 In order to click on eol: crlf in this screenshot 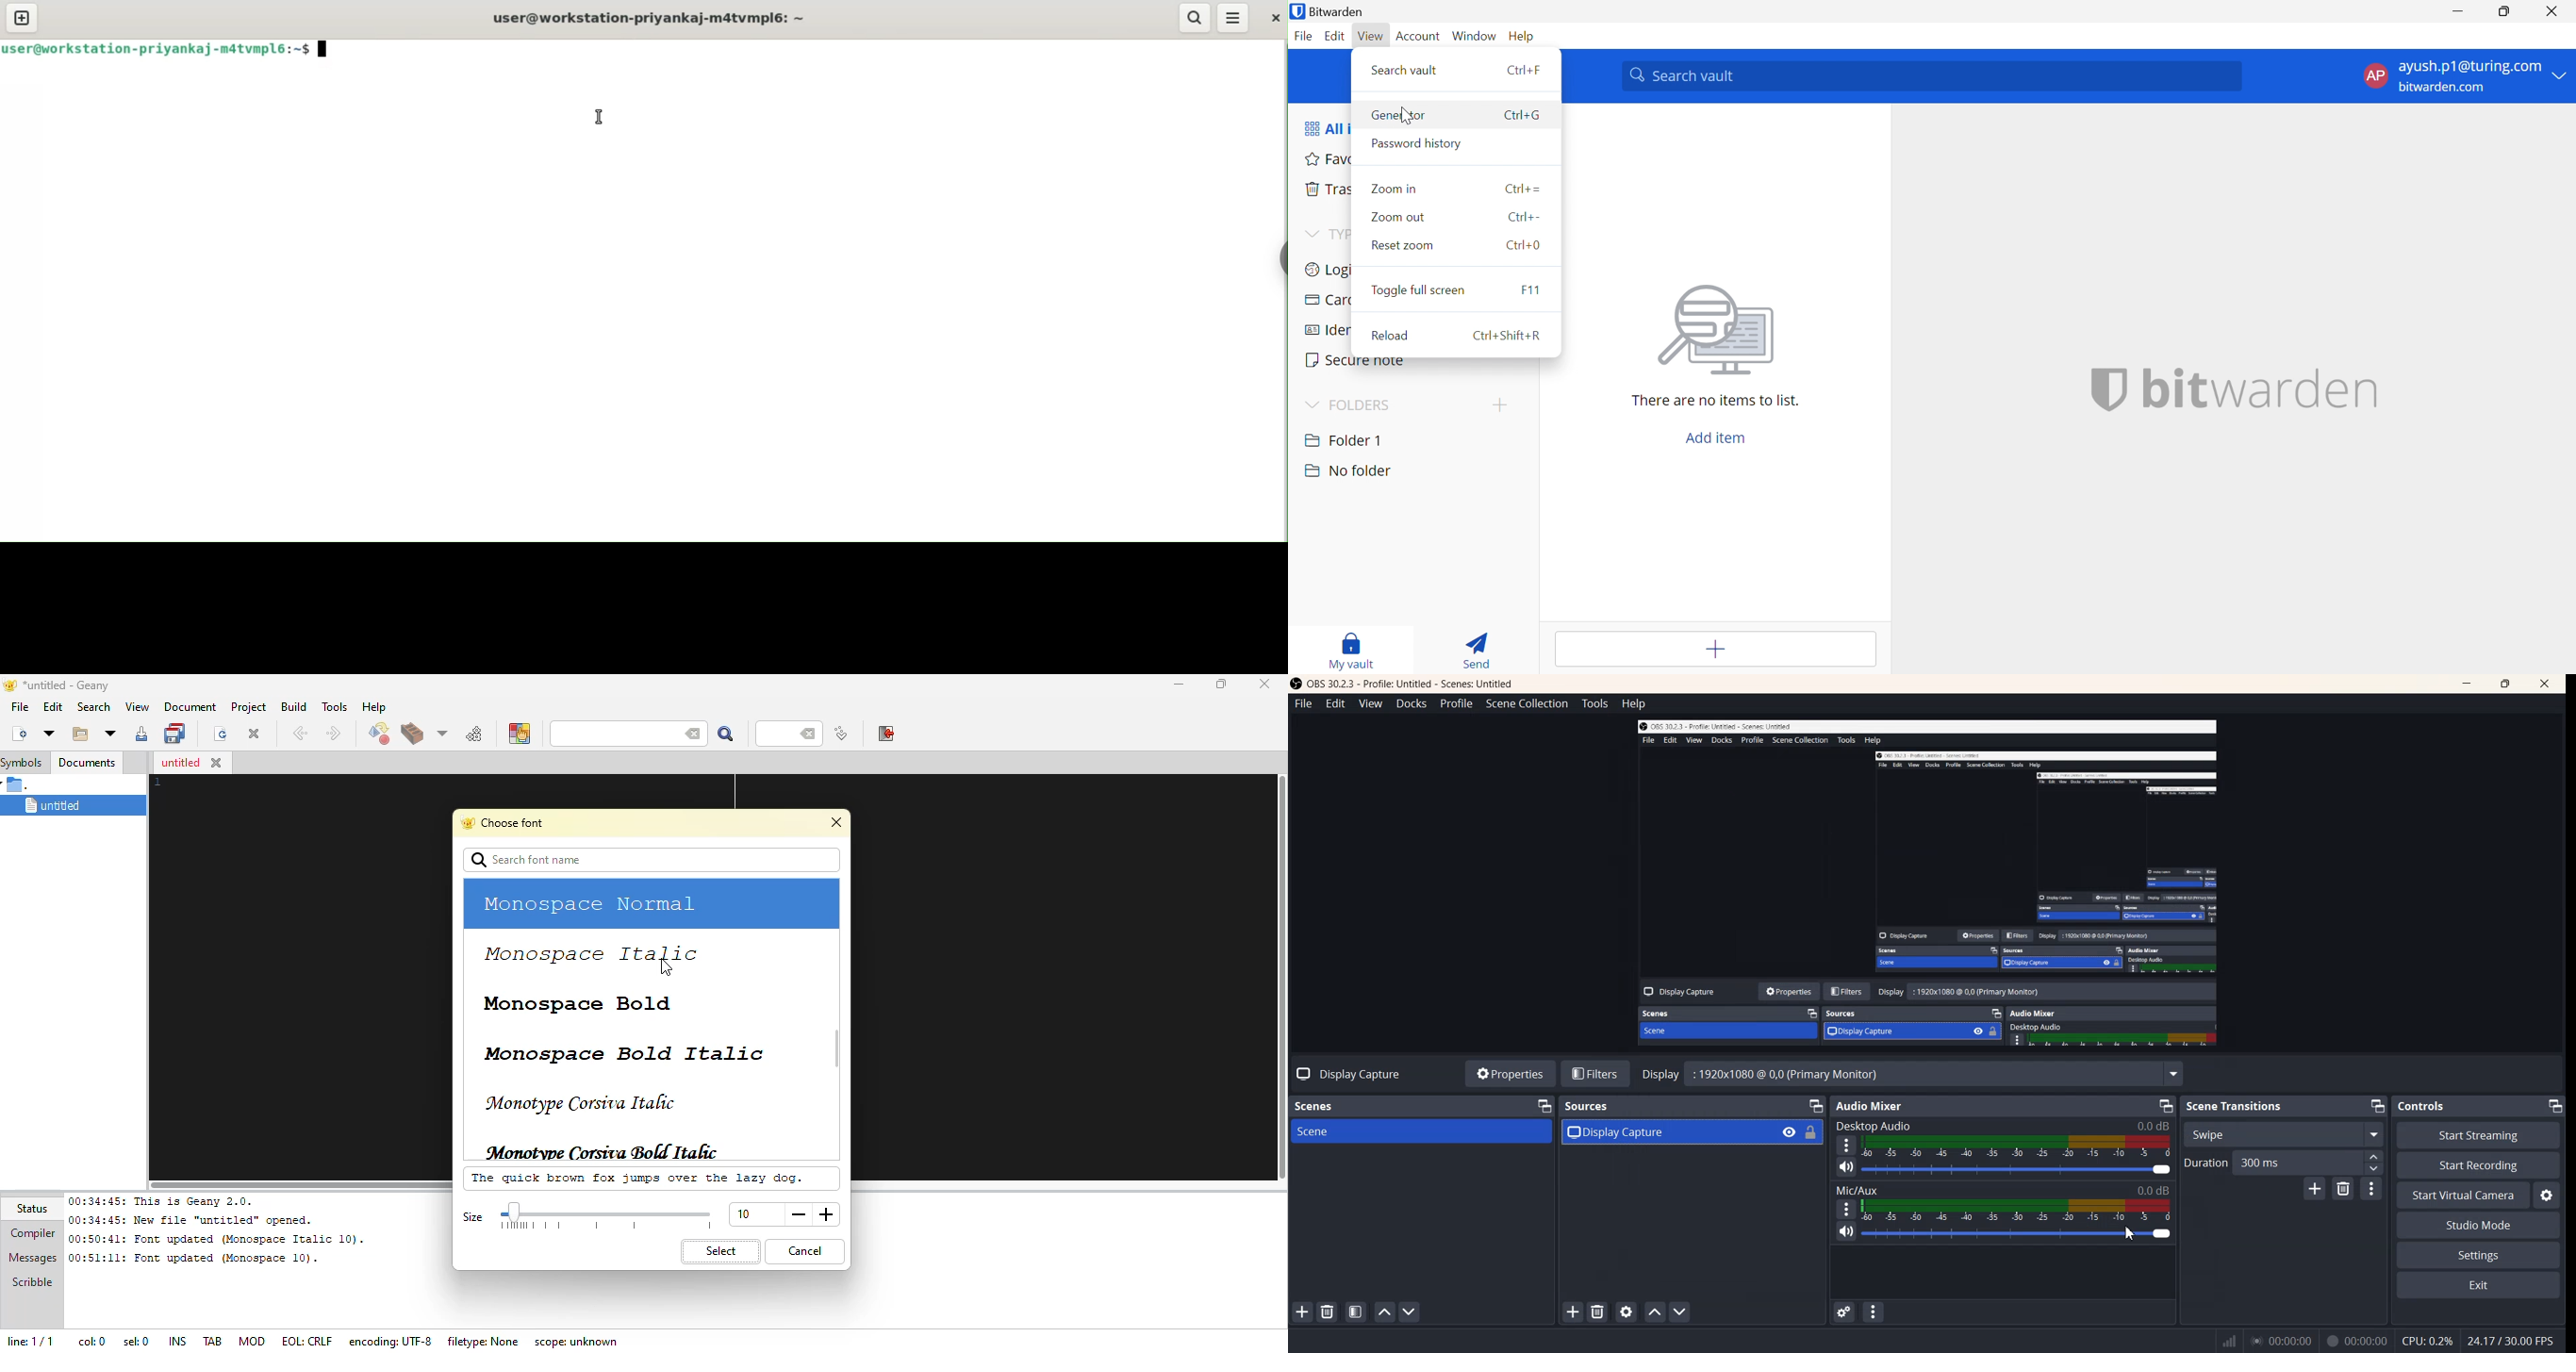, I will do `click(306, 1342)`.